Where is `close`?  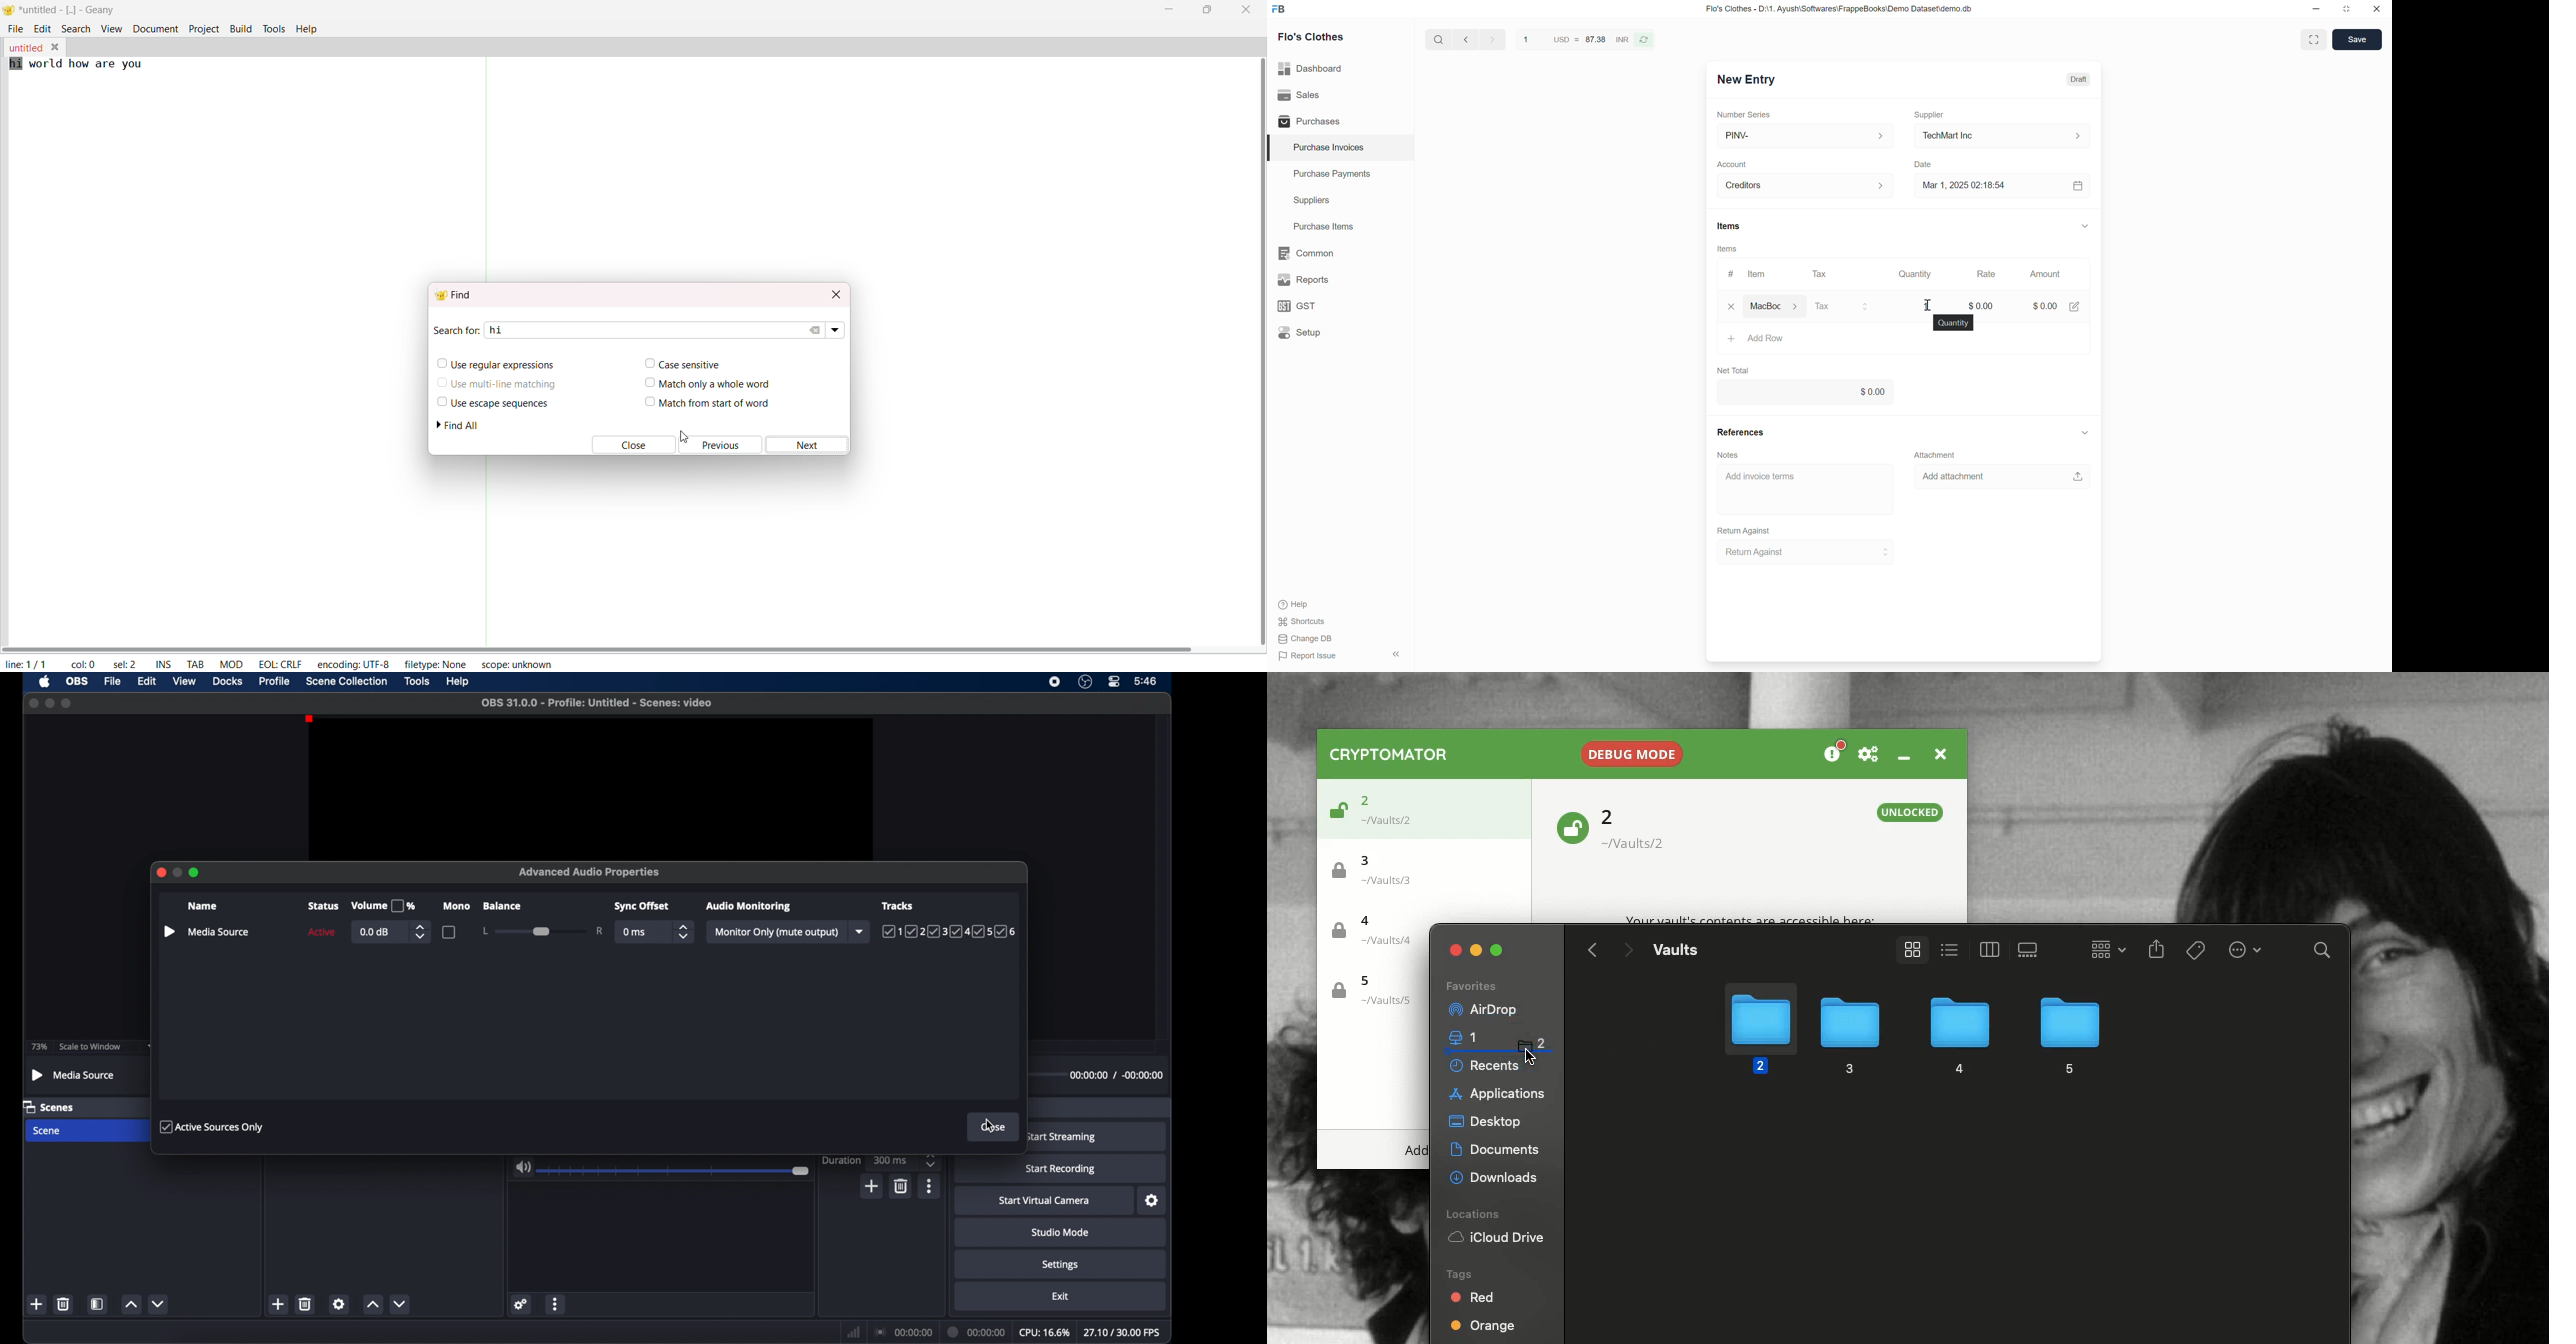 close is located at coordinates (161, 872).